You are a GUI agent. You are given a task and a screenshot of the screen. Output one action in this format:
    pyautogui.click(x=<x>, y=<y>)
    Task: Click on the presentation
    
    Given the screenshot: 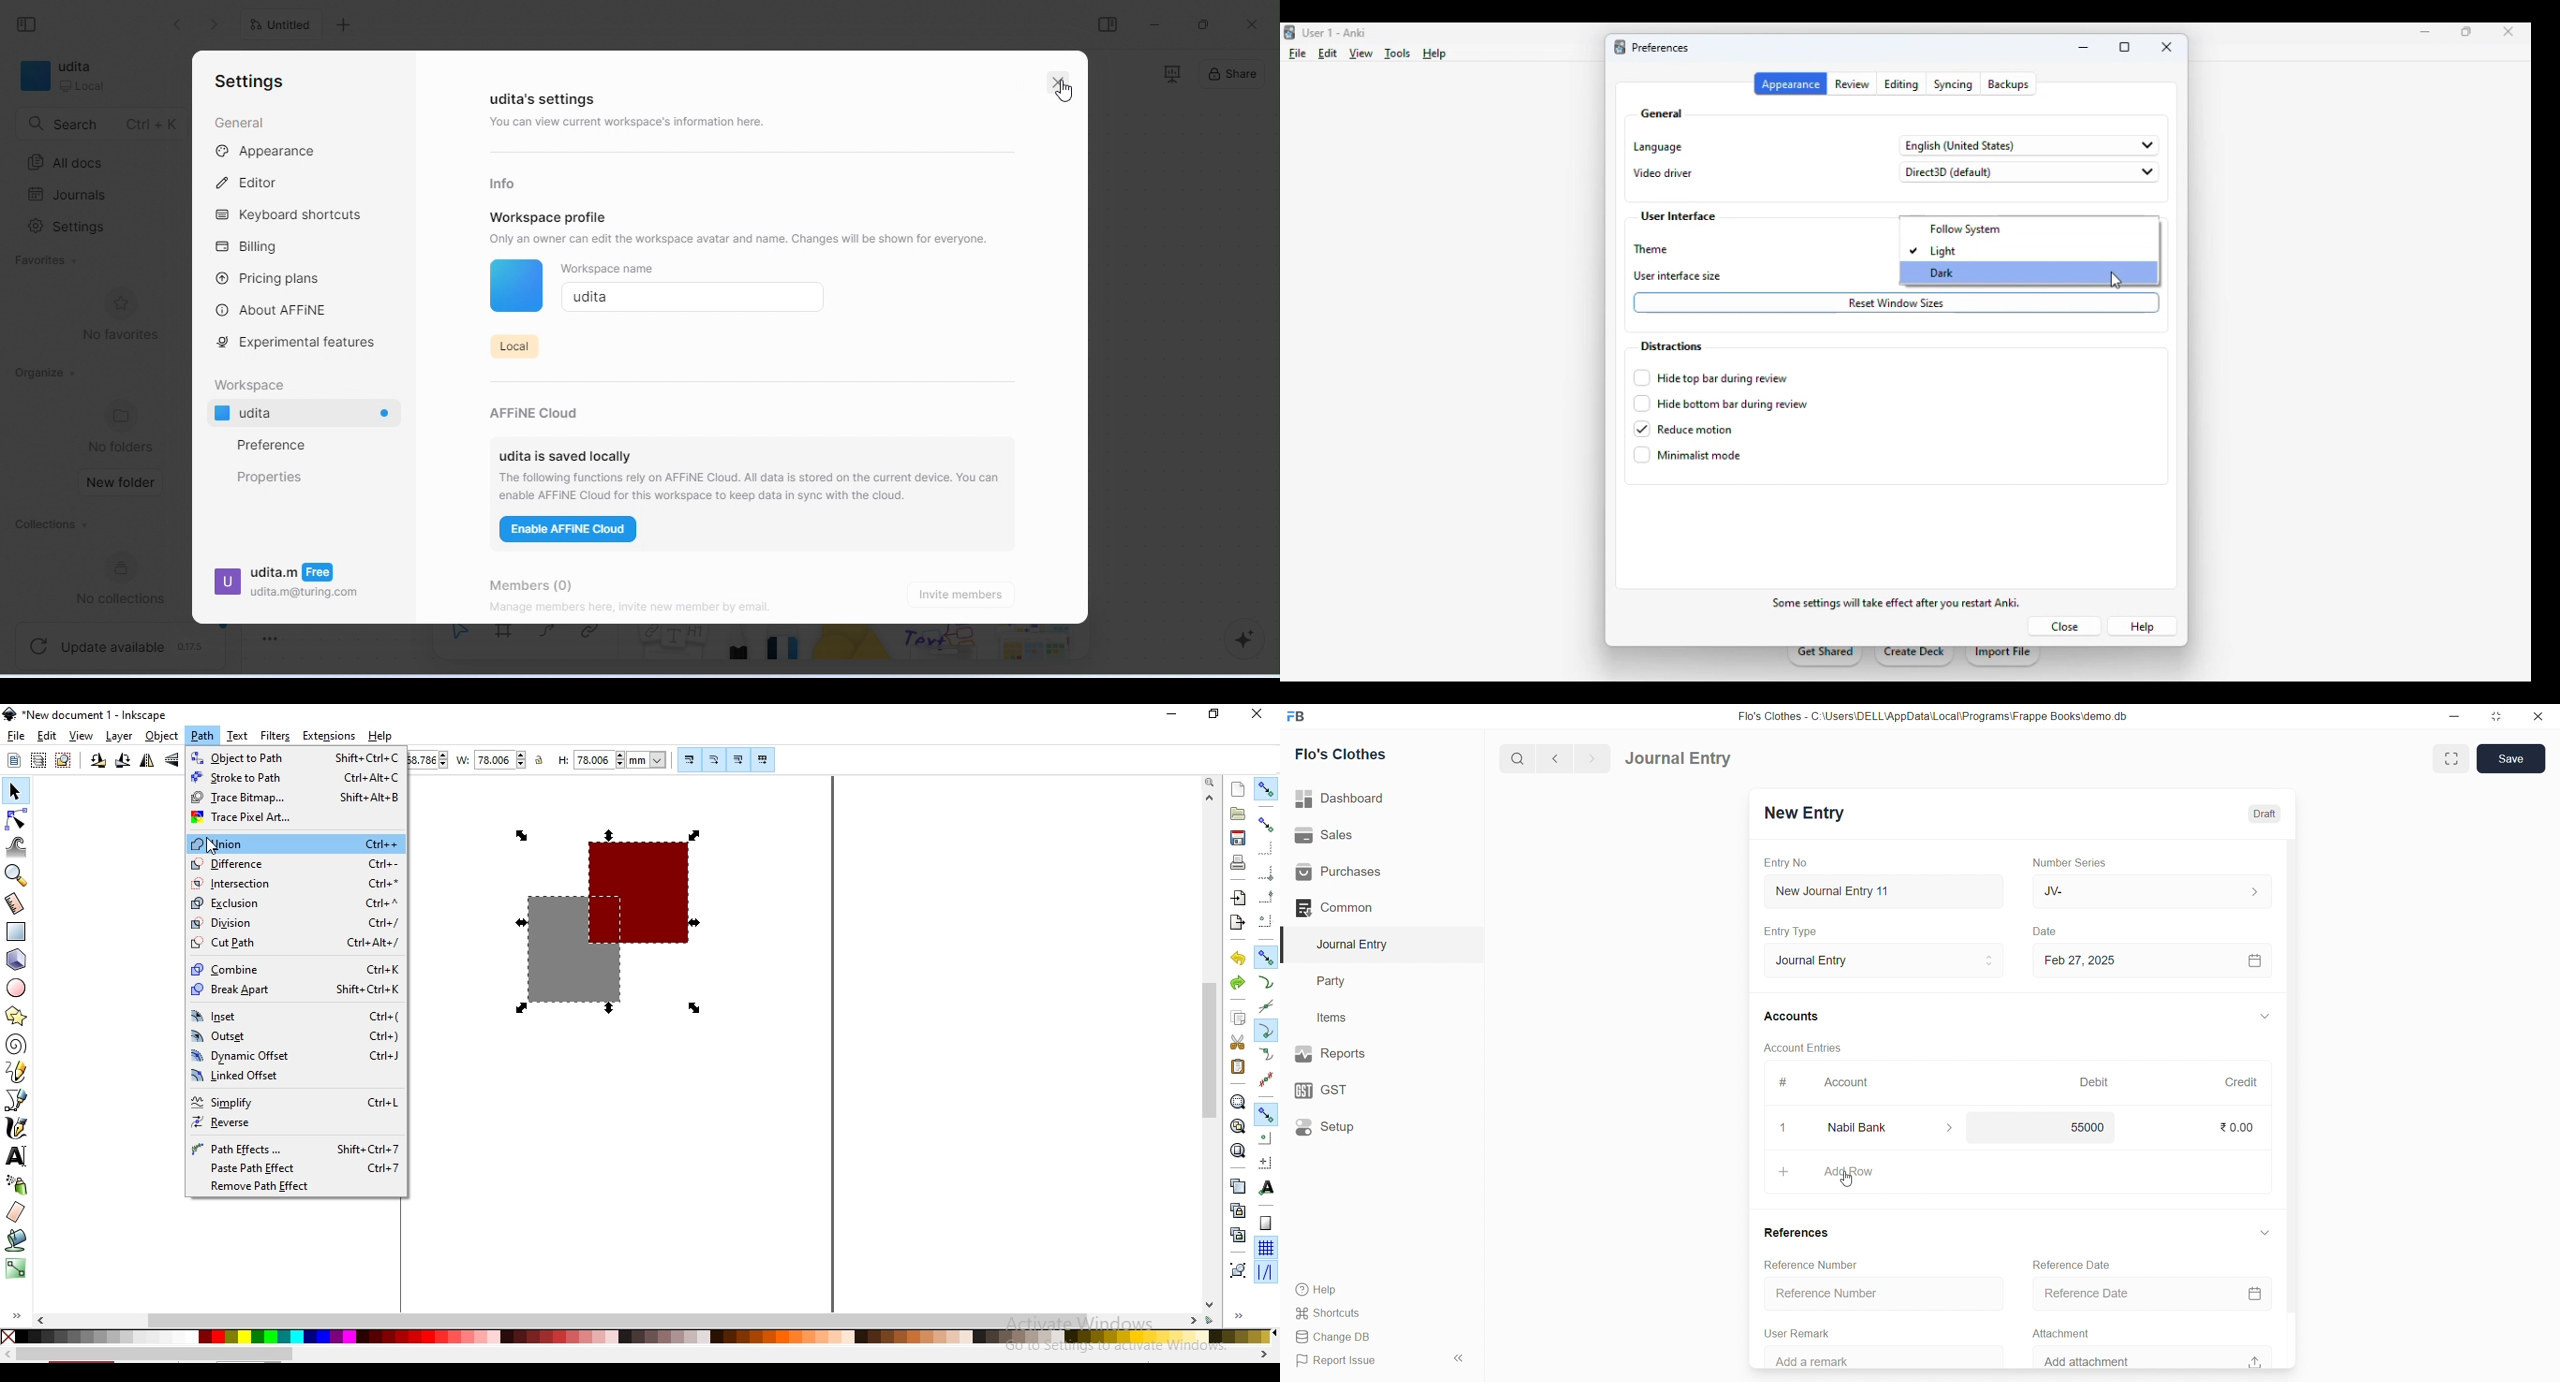 What is the action you would take?
    pyautogui.click(x=1170, y=74)
    